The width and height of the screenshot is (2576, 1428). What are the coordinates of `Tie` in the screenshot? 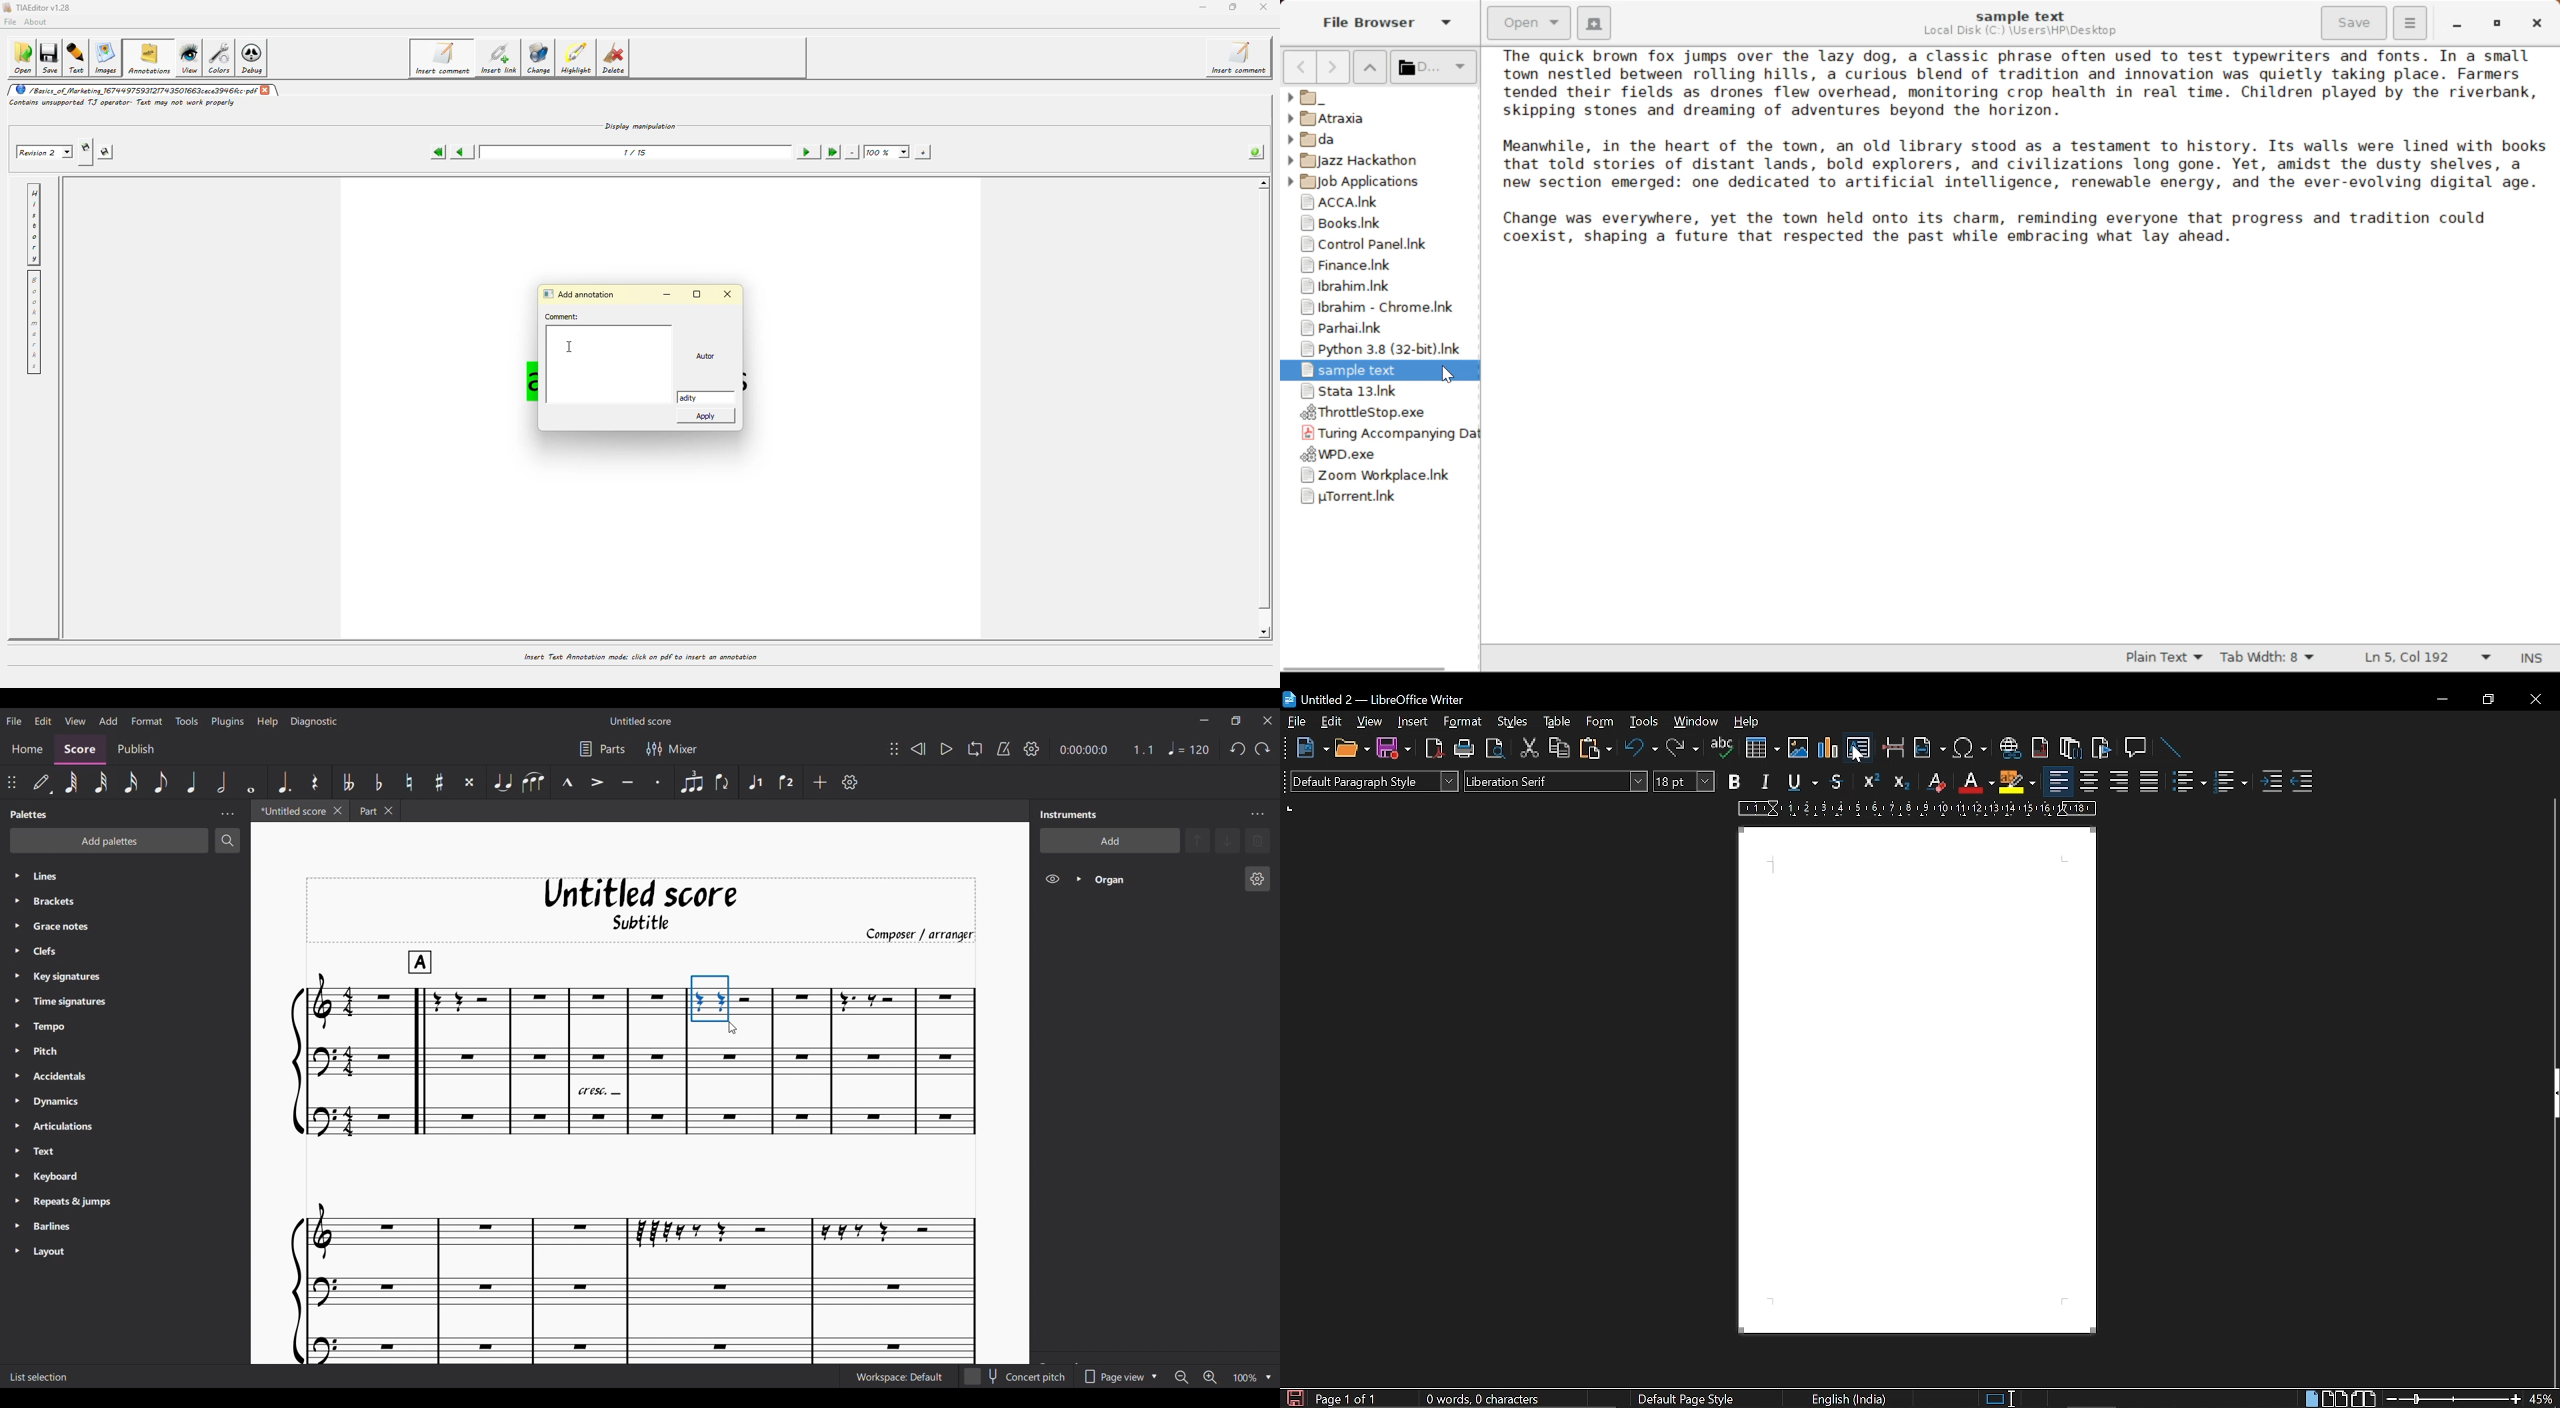 It's located at (503, 782).